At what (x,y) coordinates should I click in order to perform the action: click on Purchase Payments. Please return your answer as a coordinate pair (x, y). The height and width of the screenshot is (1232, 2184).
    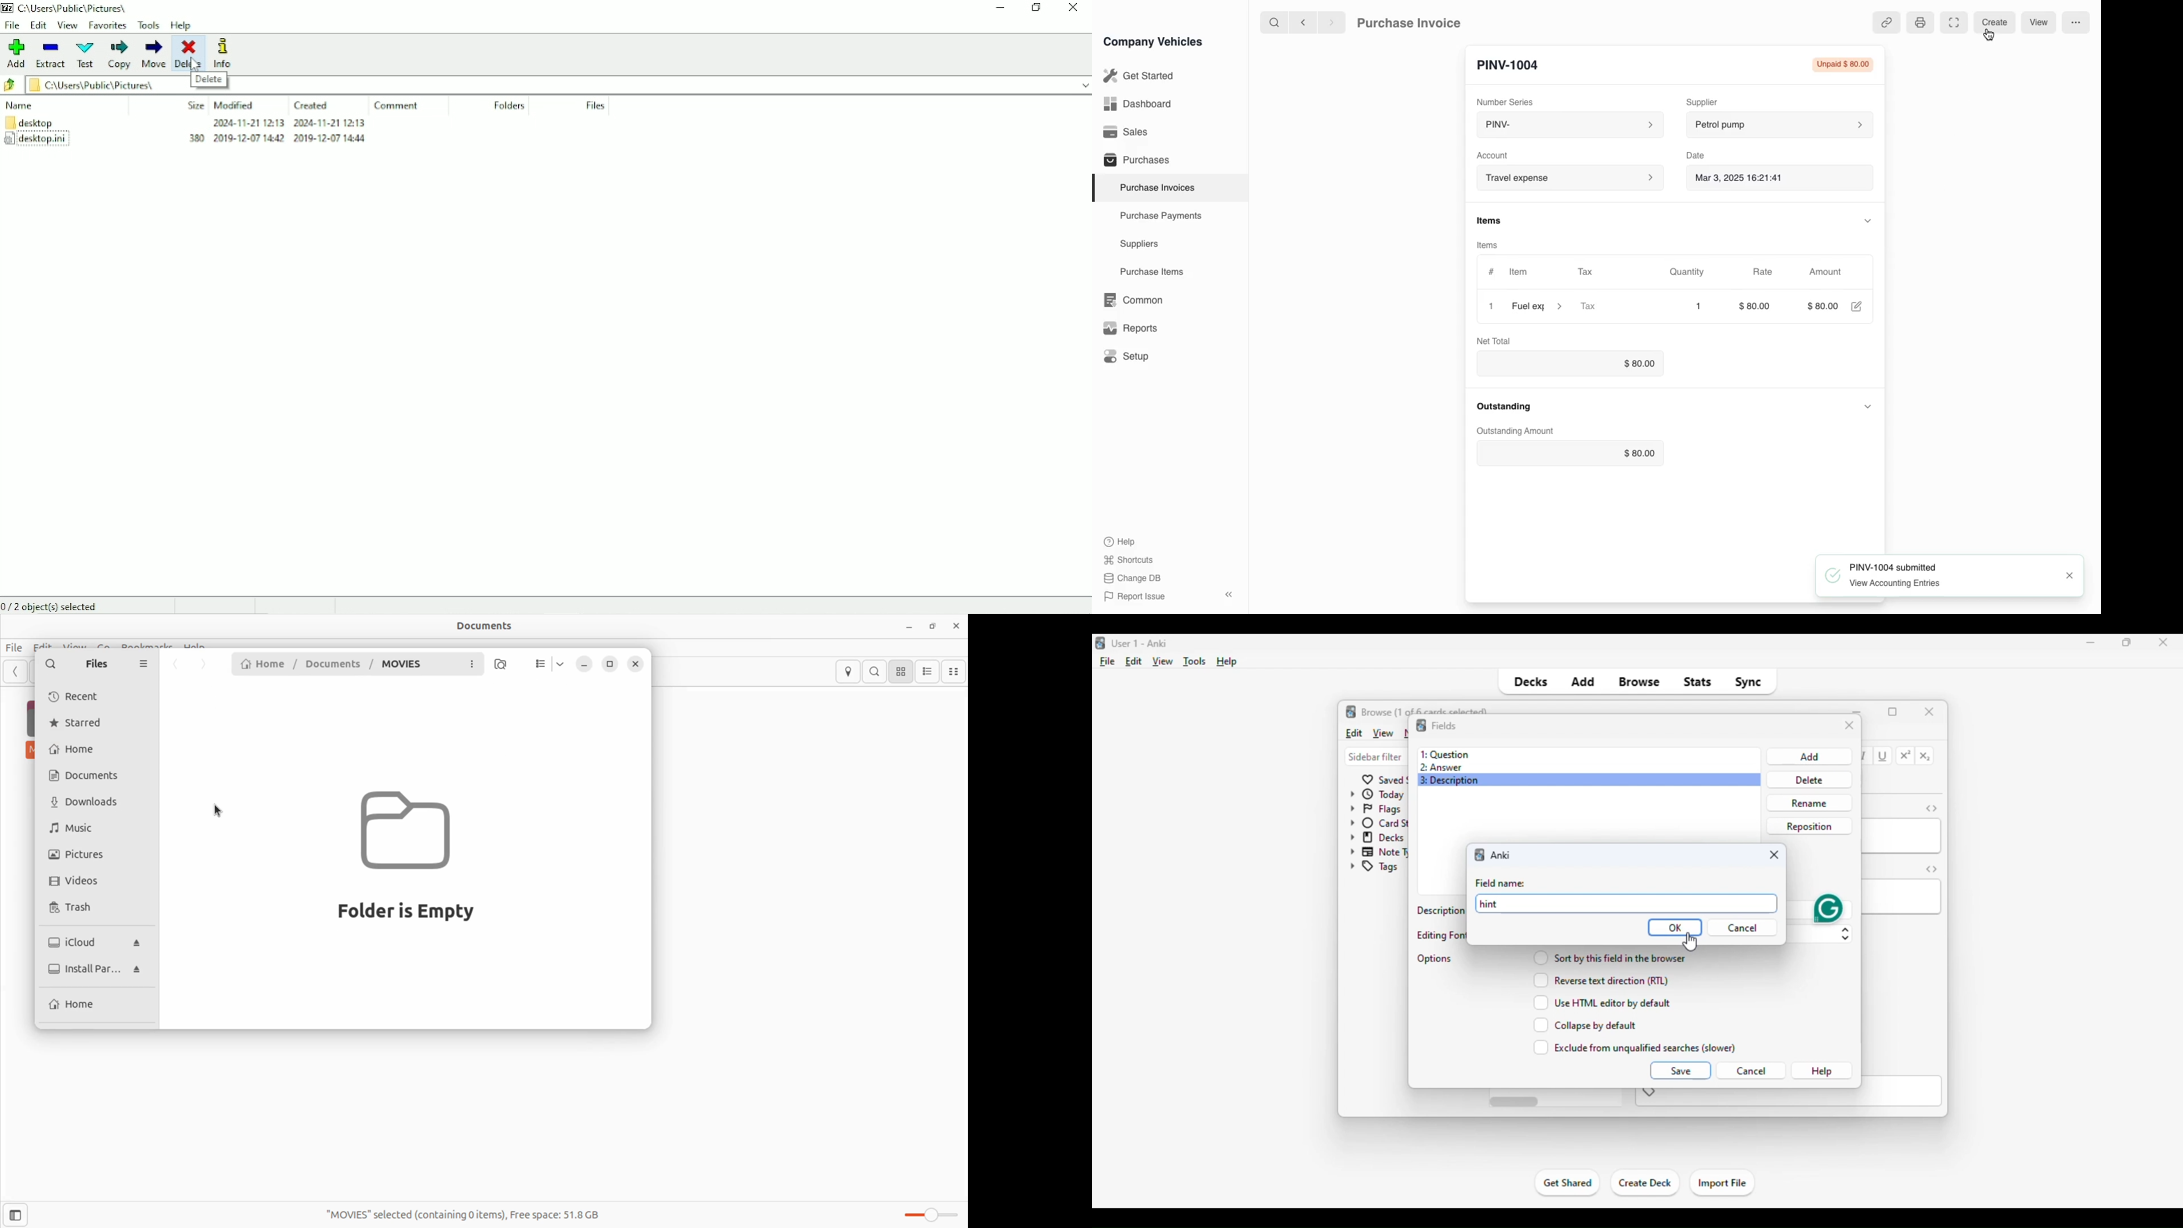
    Looking at the image, I should click on (1159, 216).